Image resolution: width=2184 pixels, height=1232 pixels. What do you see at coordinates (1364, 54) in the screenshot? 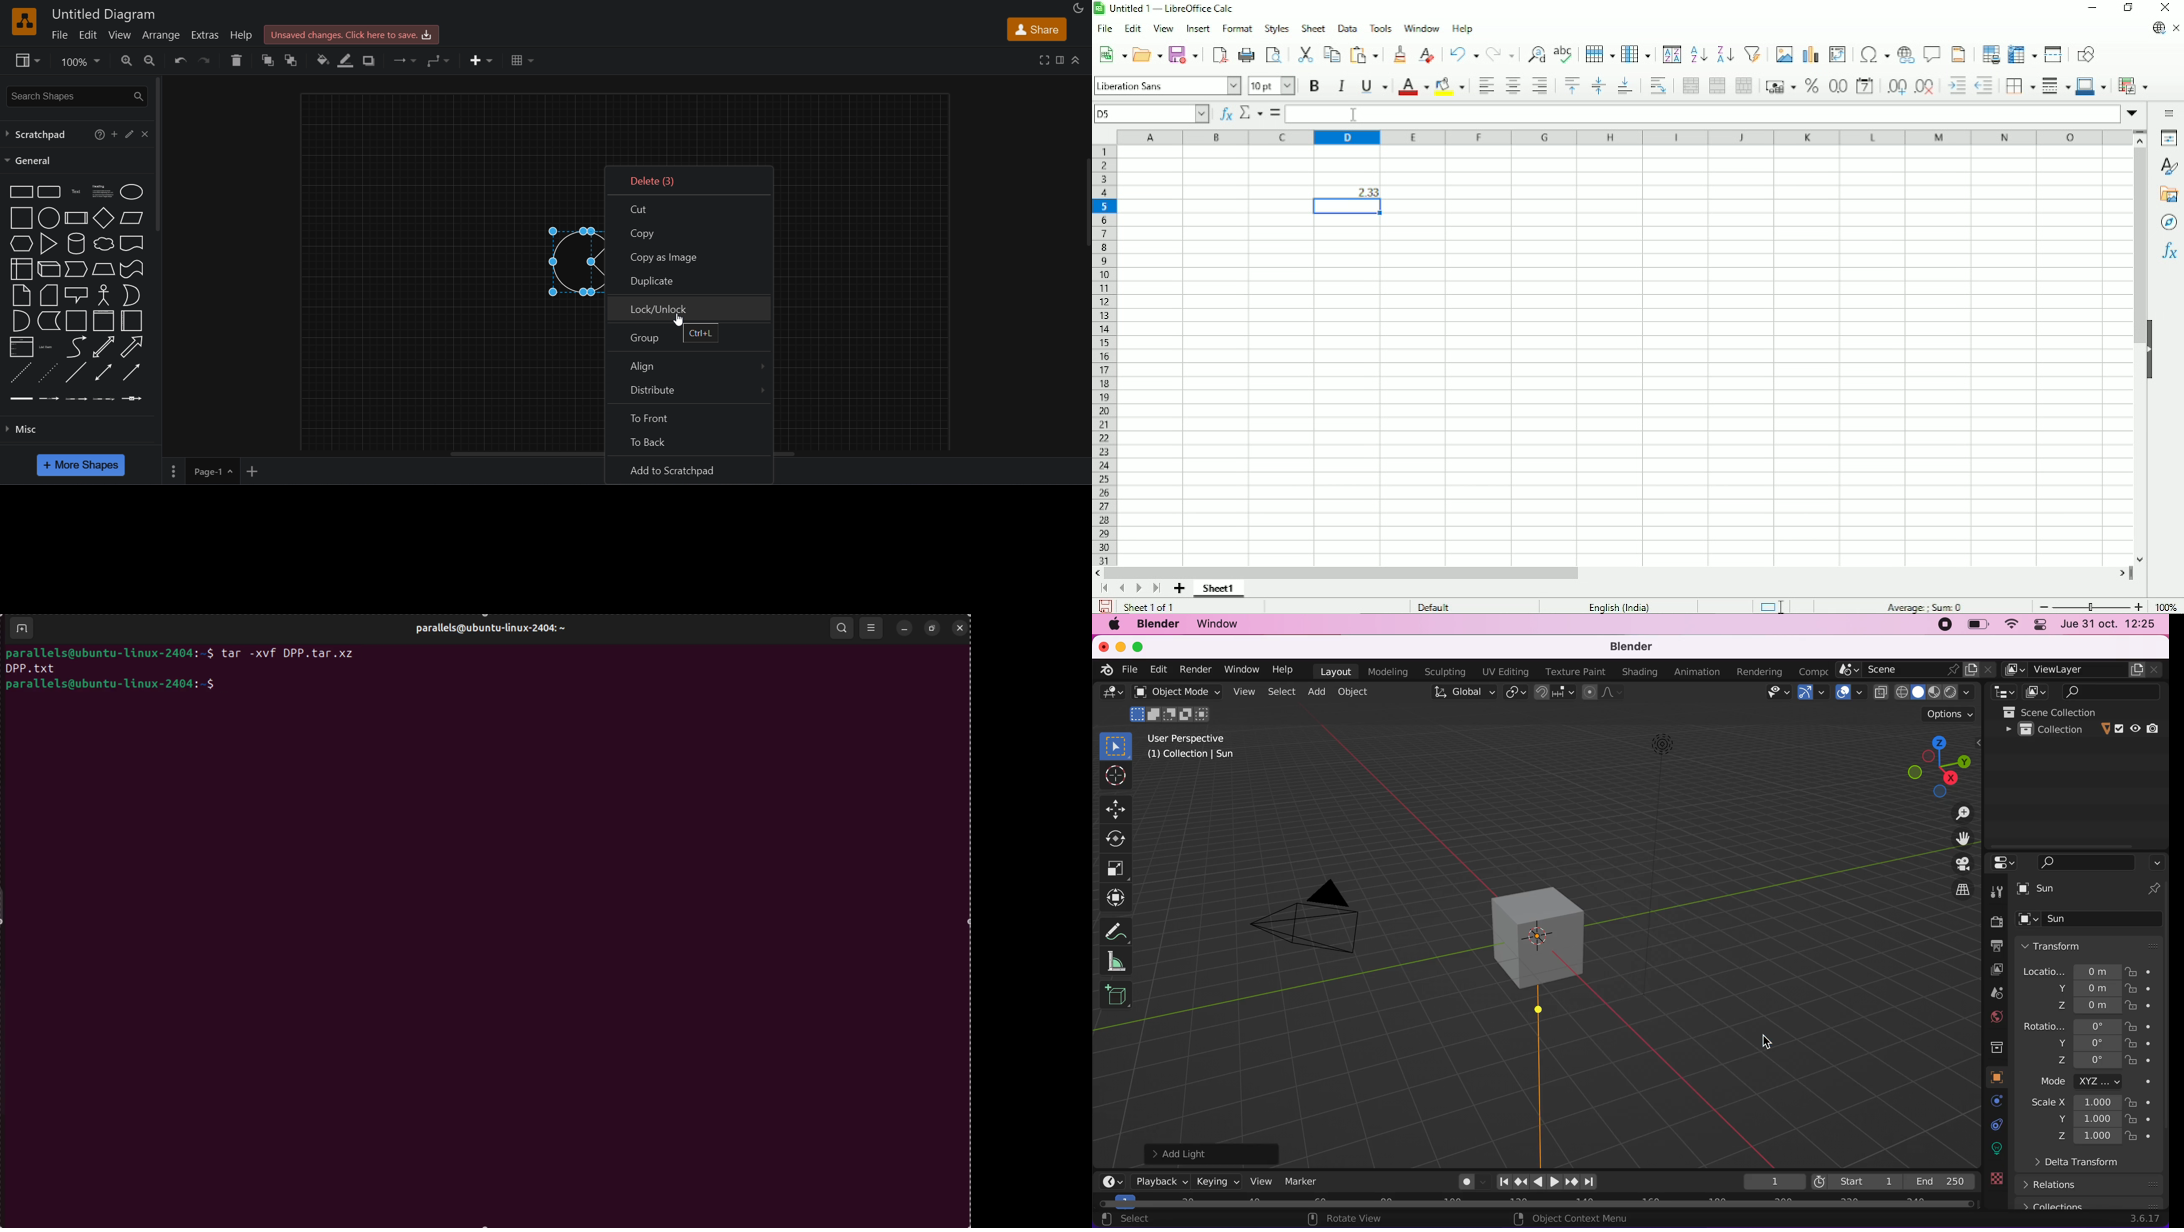
I see `Paste` at bounding box center [1364, 54].